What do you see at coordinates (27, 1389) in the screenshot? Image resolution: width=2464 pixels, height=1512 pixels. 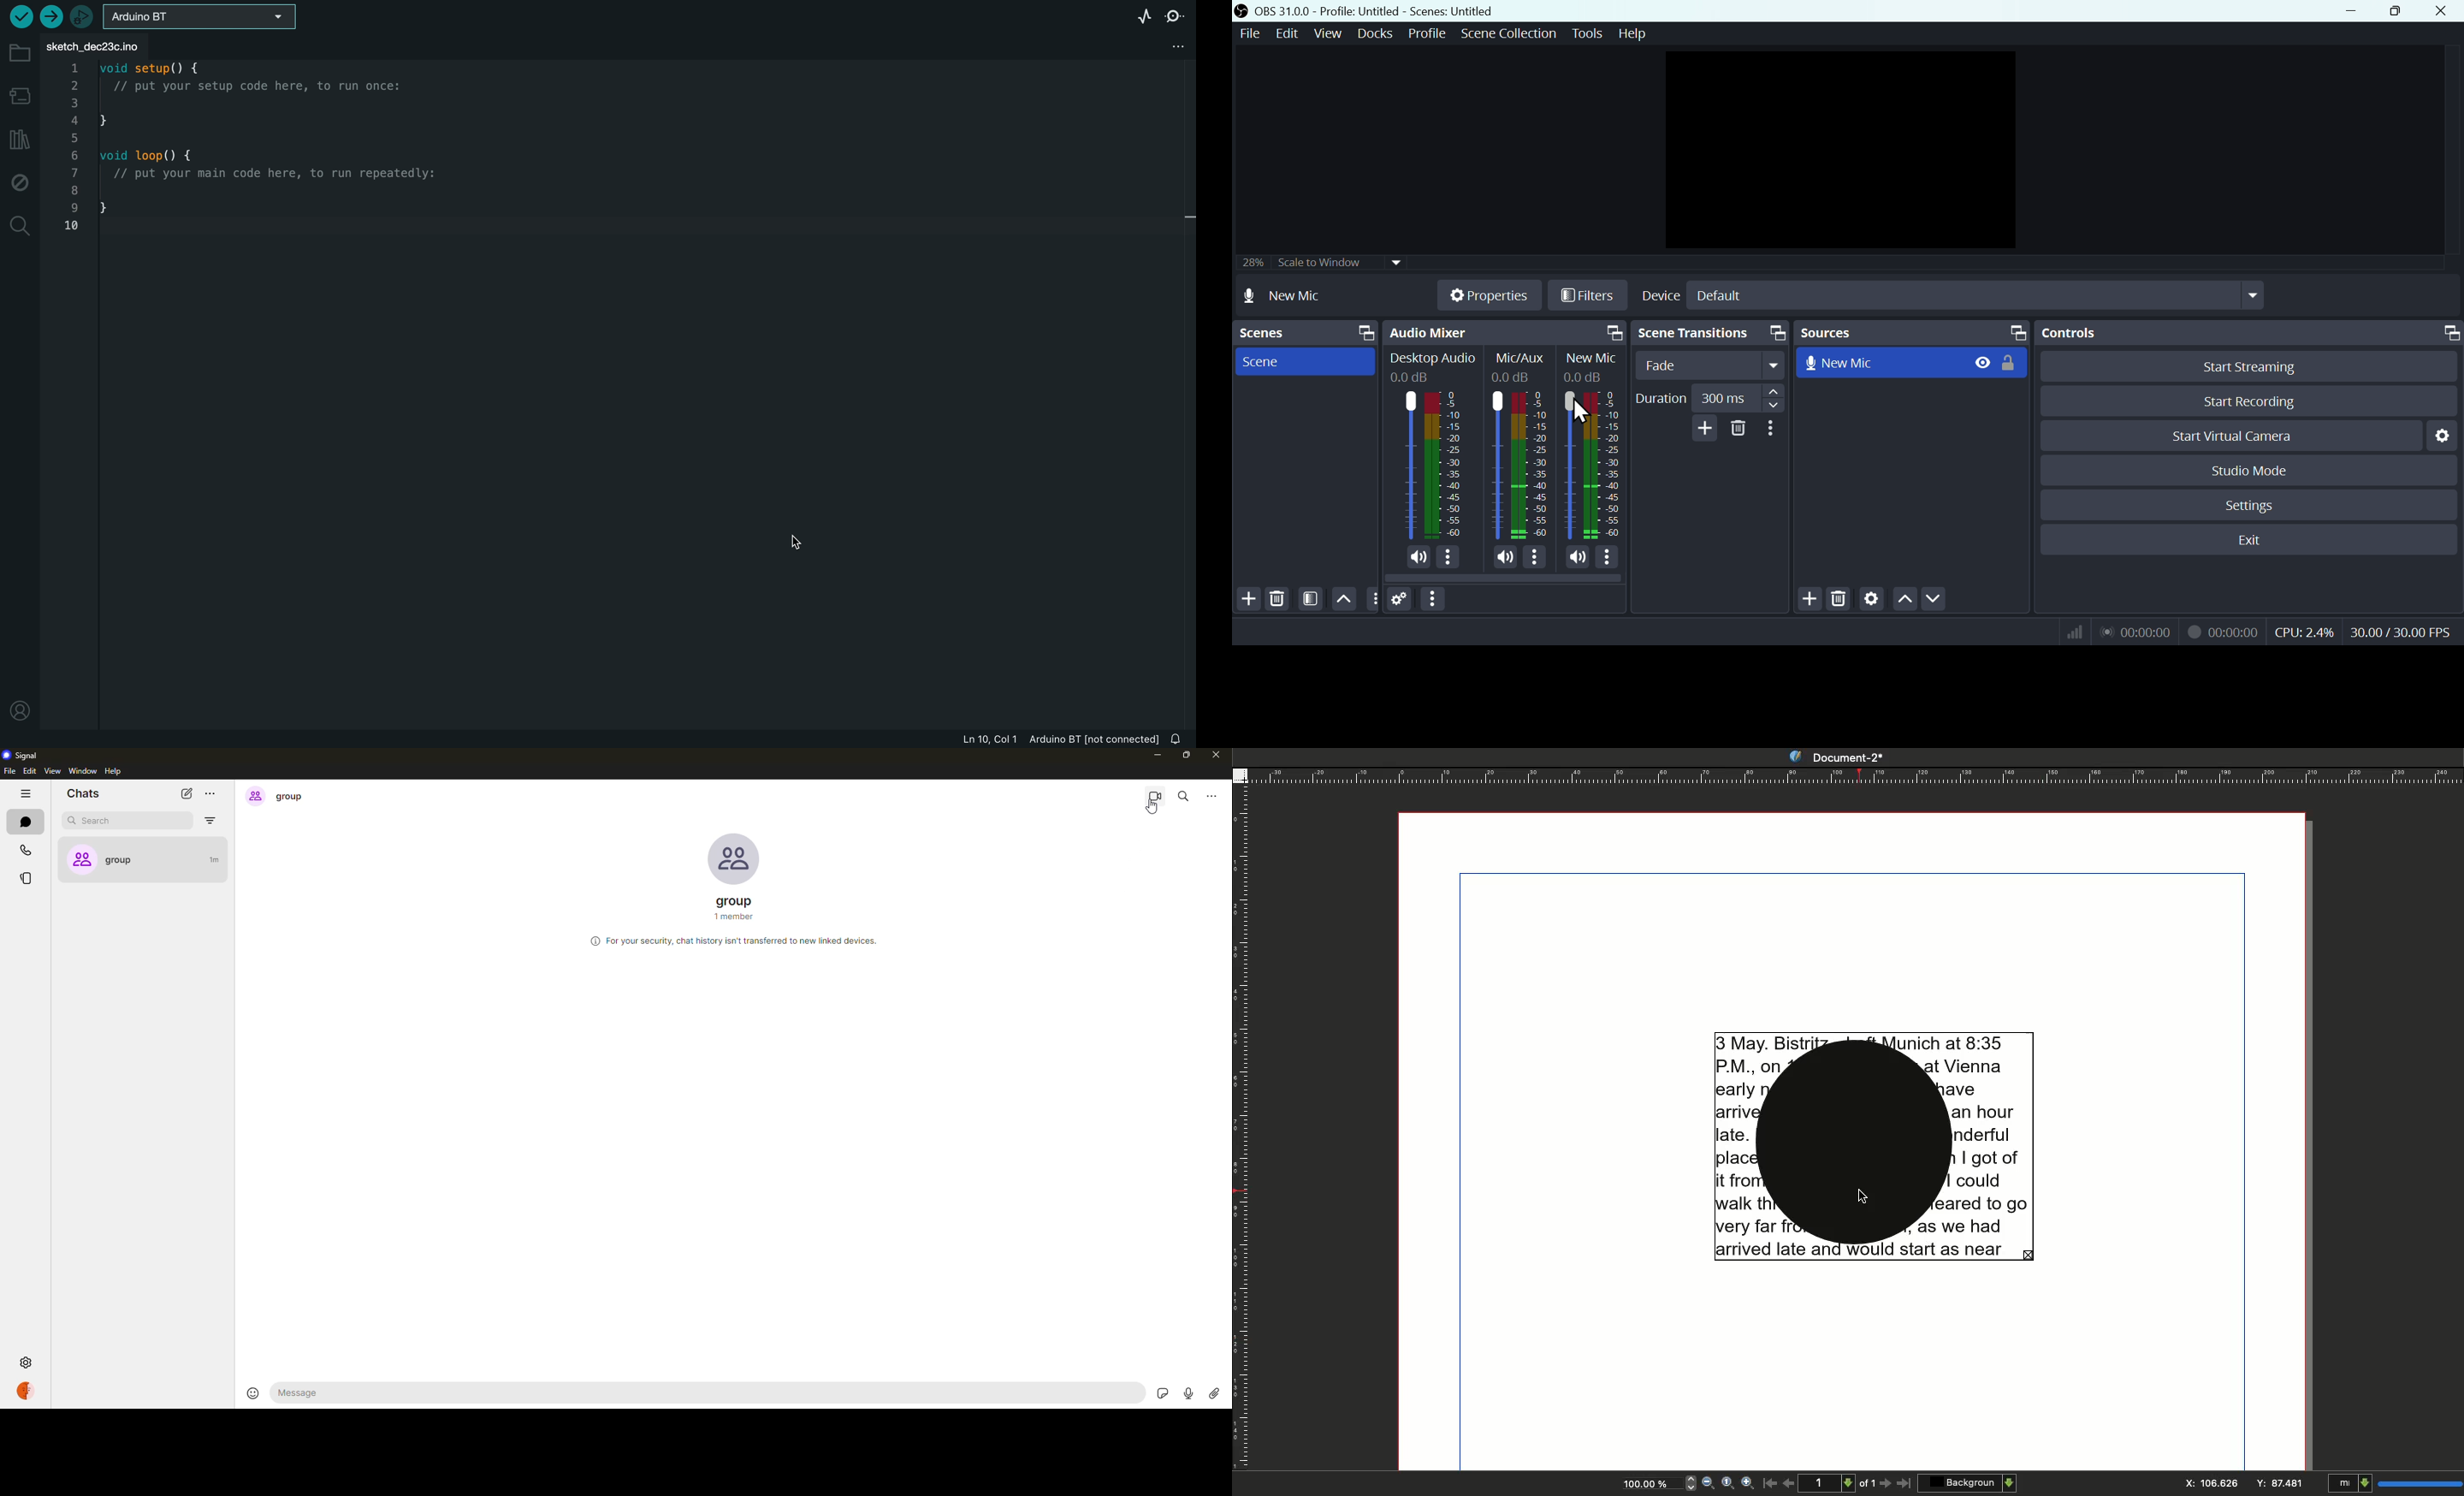 I see `profile` at bounding box center [27, 1389].